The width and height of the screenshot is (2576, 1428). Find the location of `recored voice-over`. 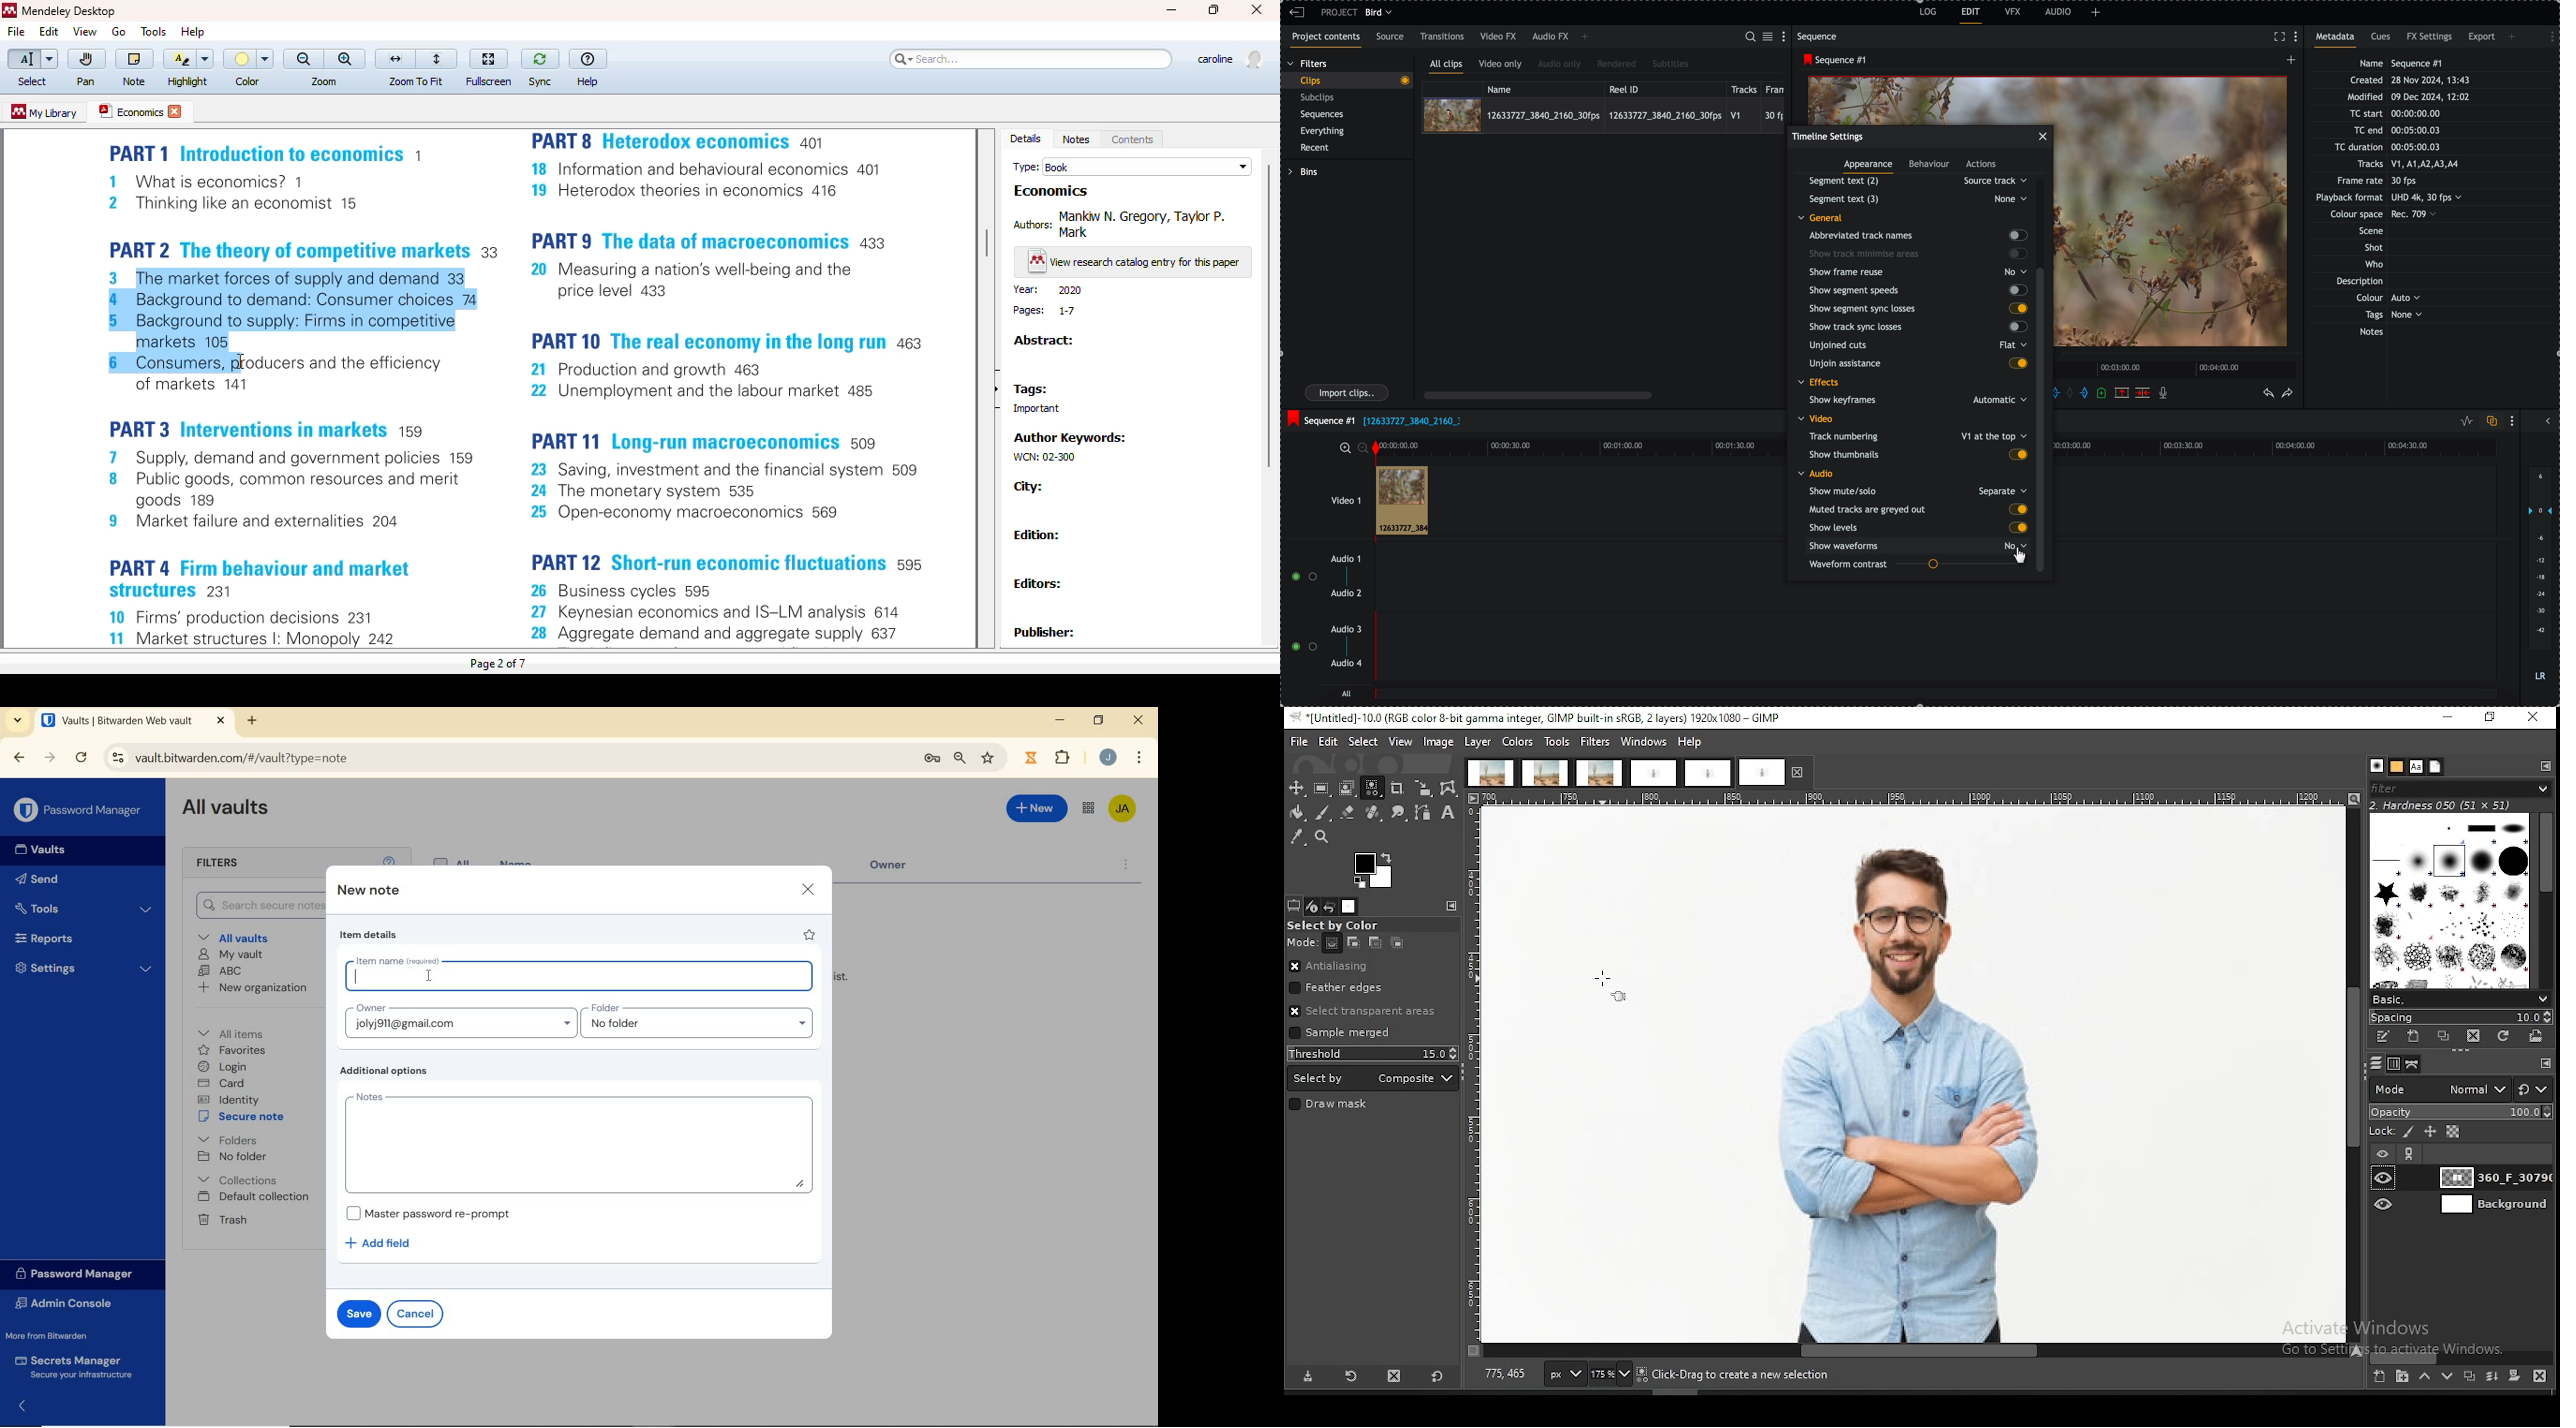

recored voice-over is located at coordinates (2165, 394).